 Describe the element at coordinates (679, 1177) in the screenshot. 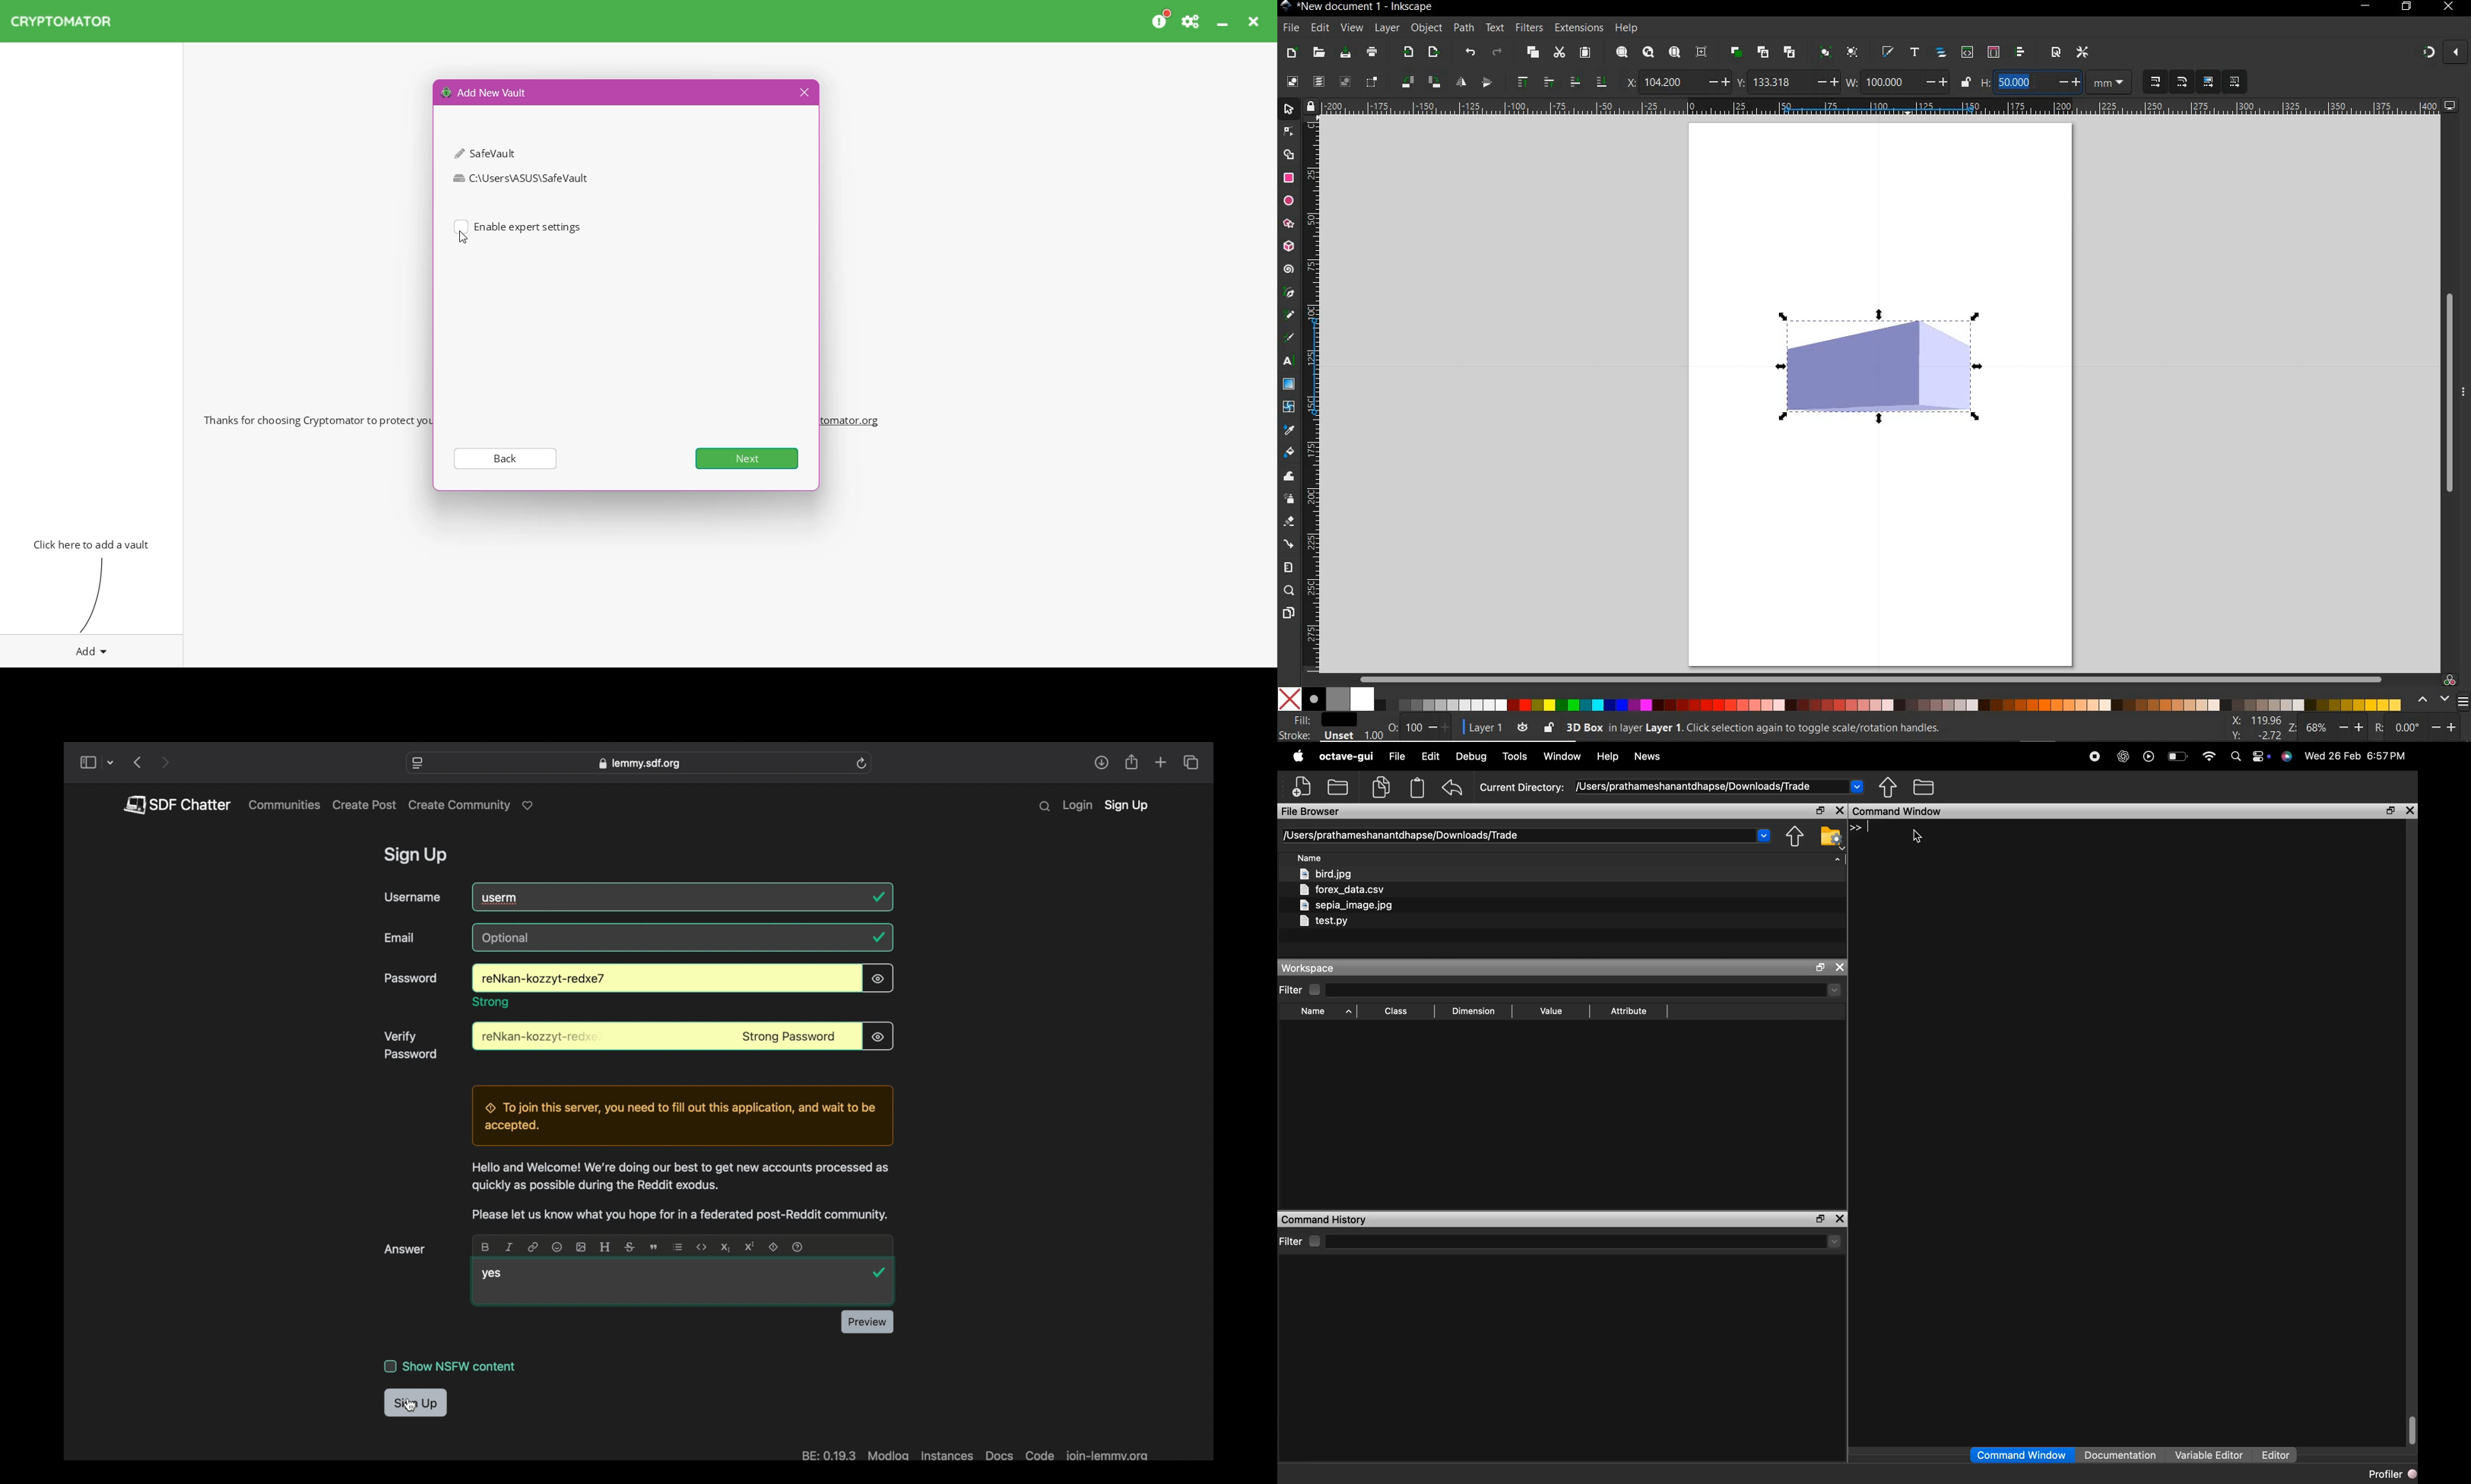

I see `Welcome to lemmy message` at that location.